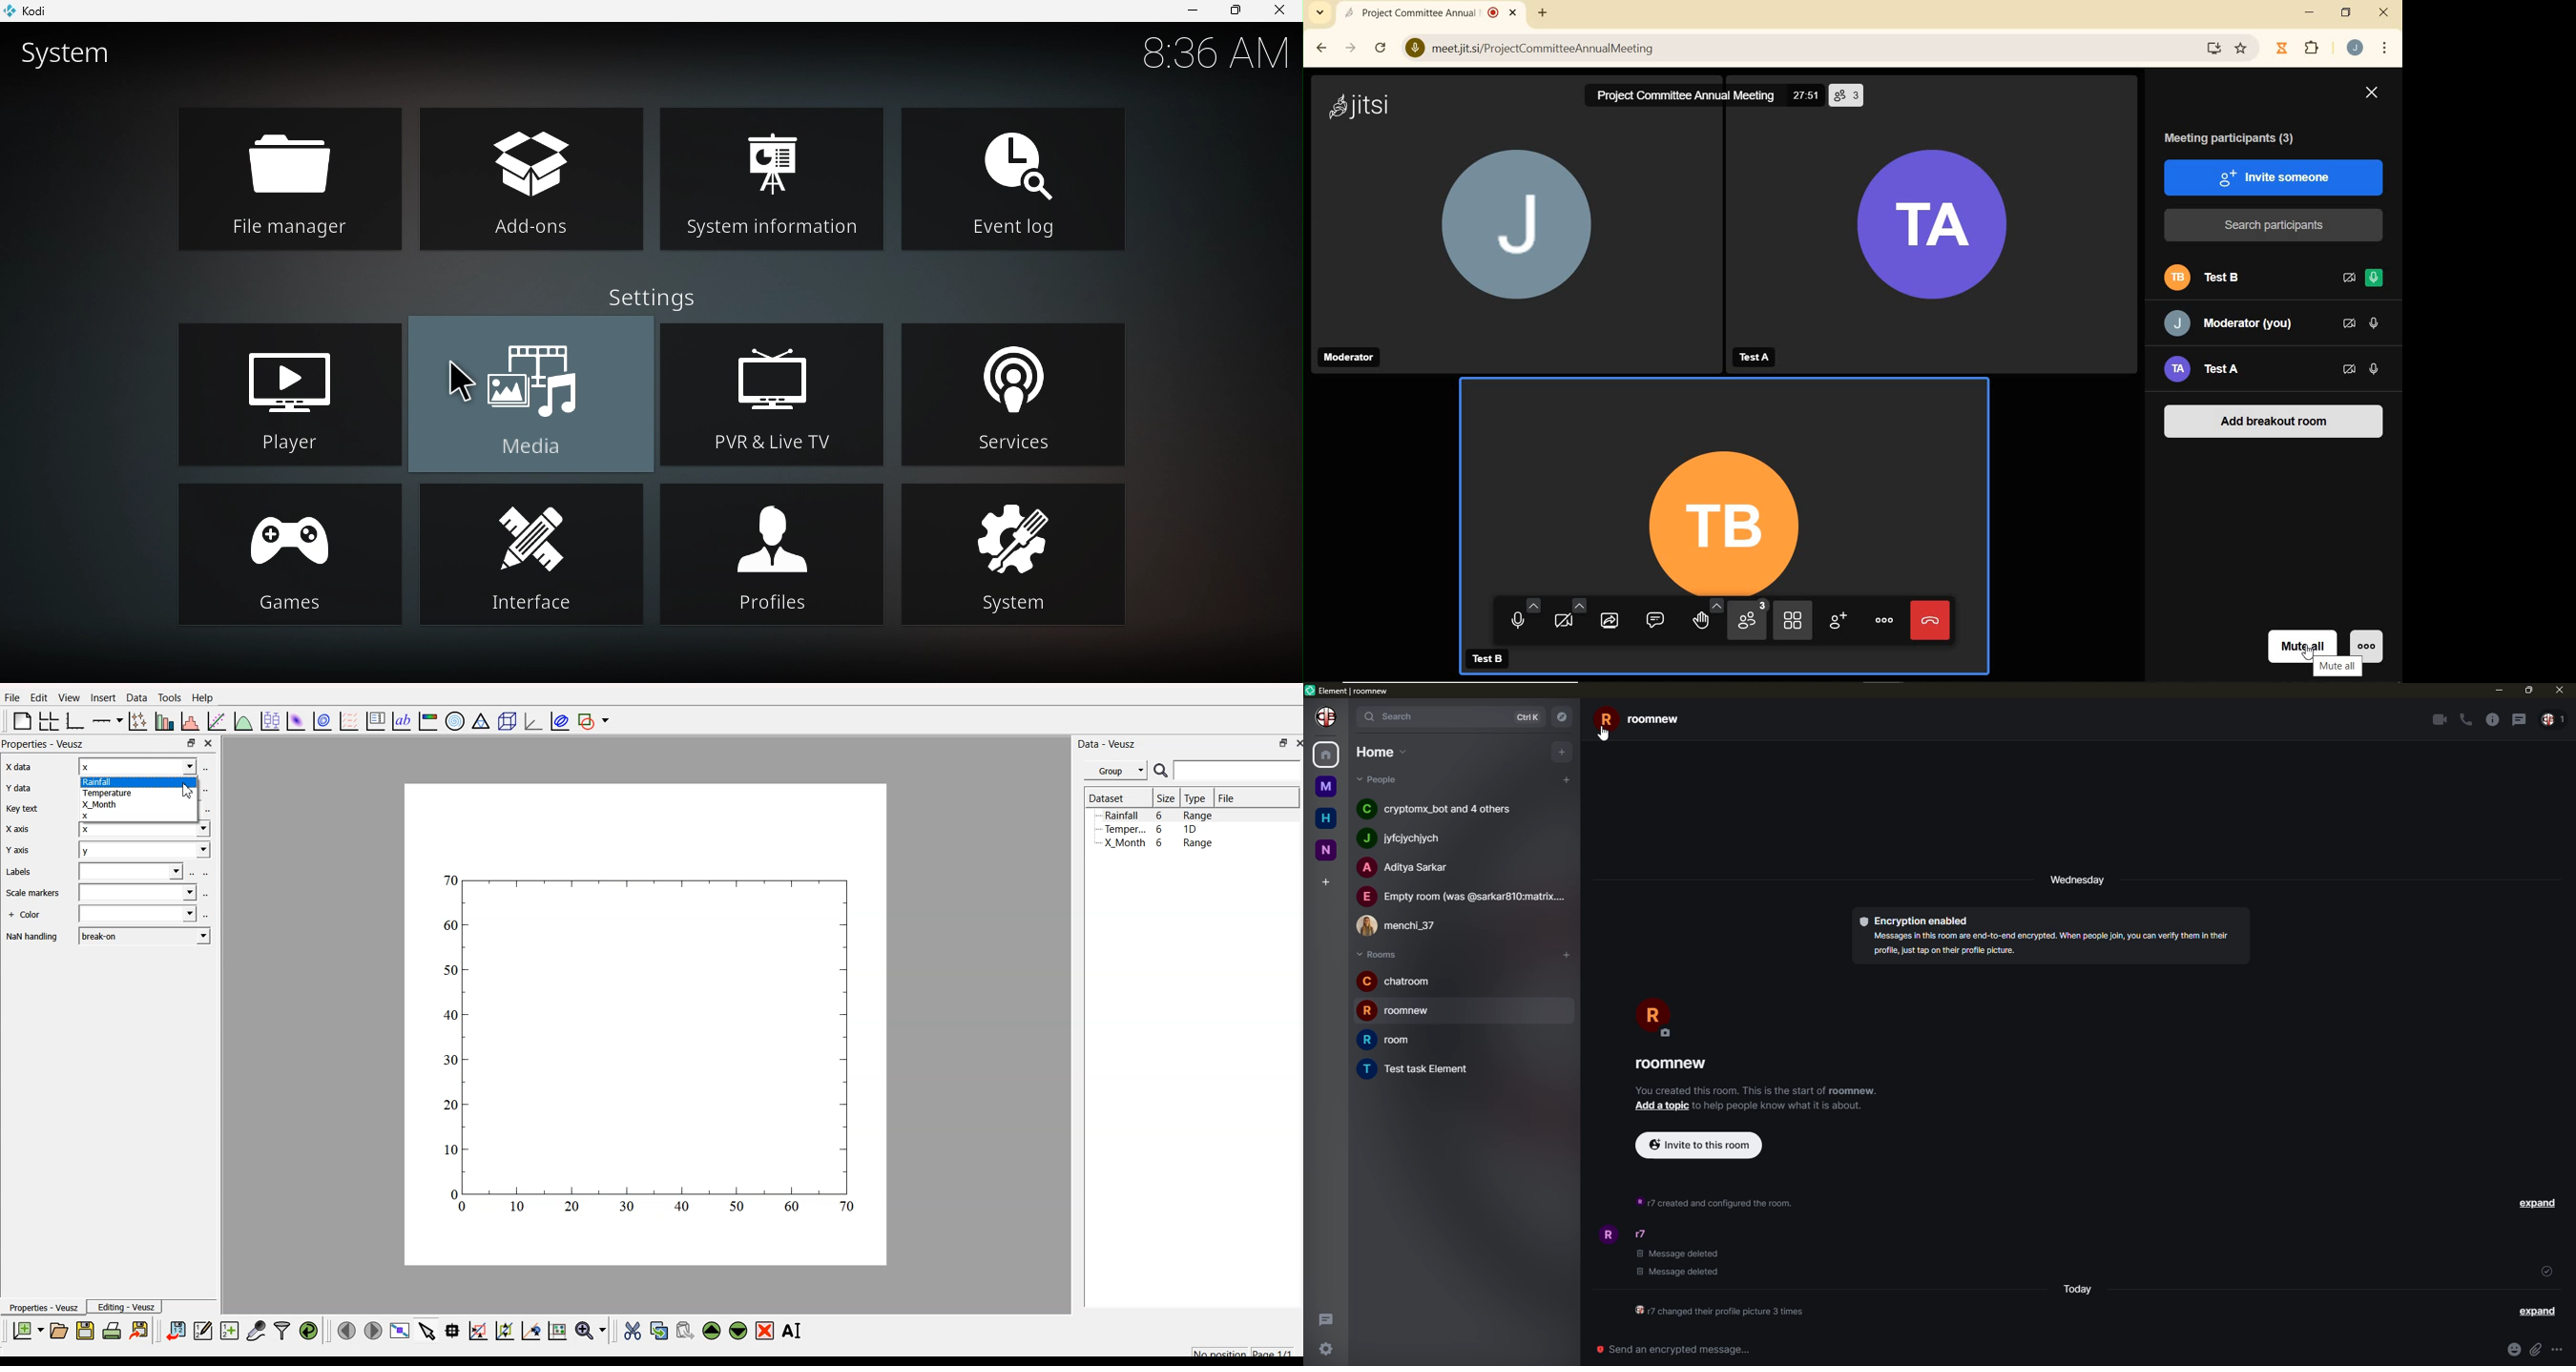 Image resolution: width=2576 pixels, height=1372 pixels. Describe the element at coordinates (1698, 1144) in the screenshot. I see `invite to this room` at that location.